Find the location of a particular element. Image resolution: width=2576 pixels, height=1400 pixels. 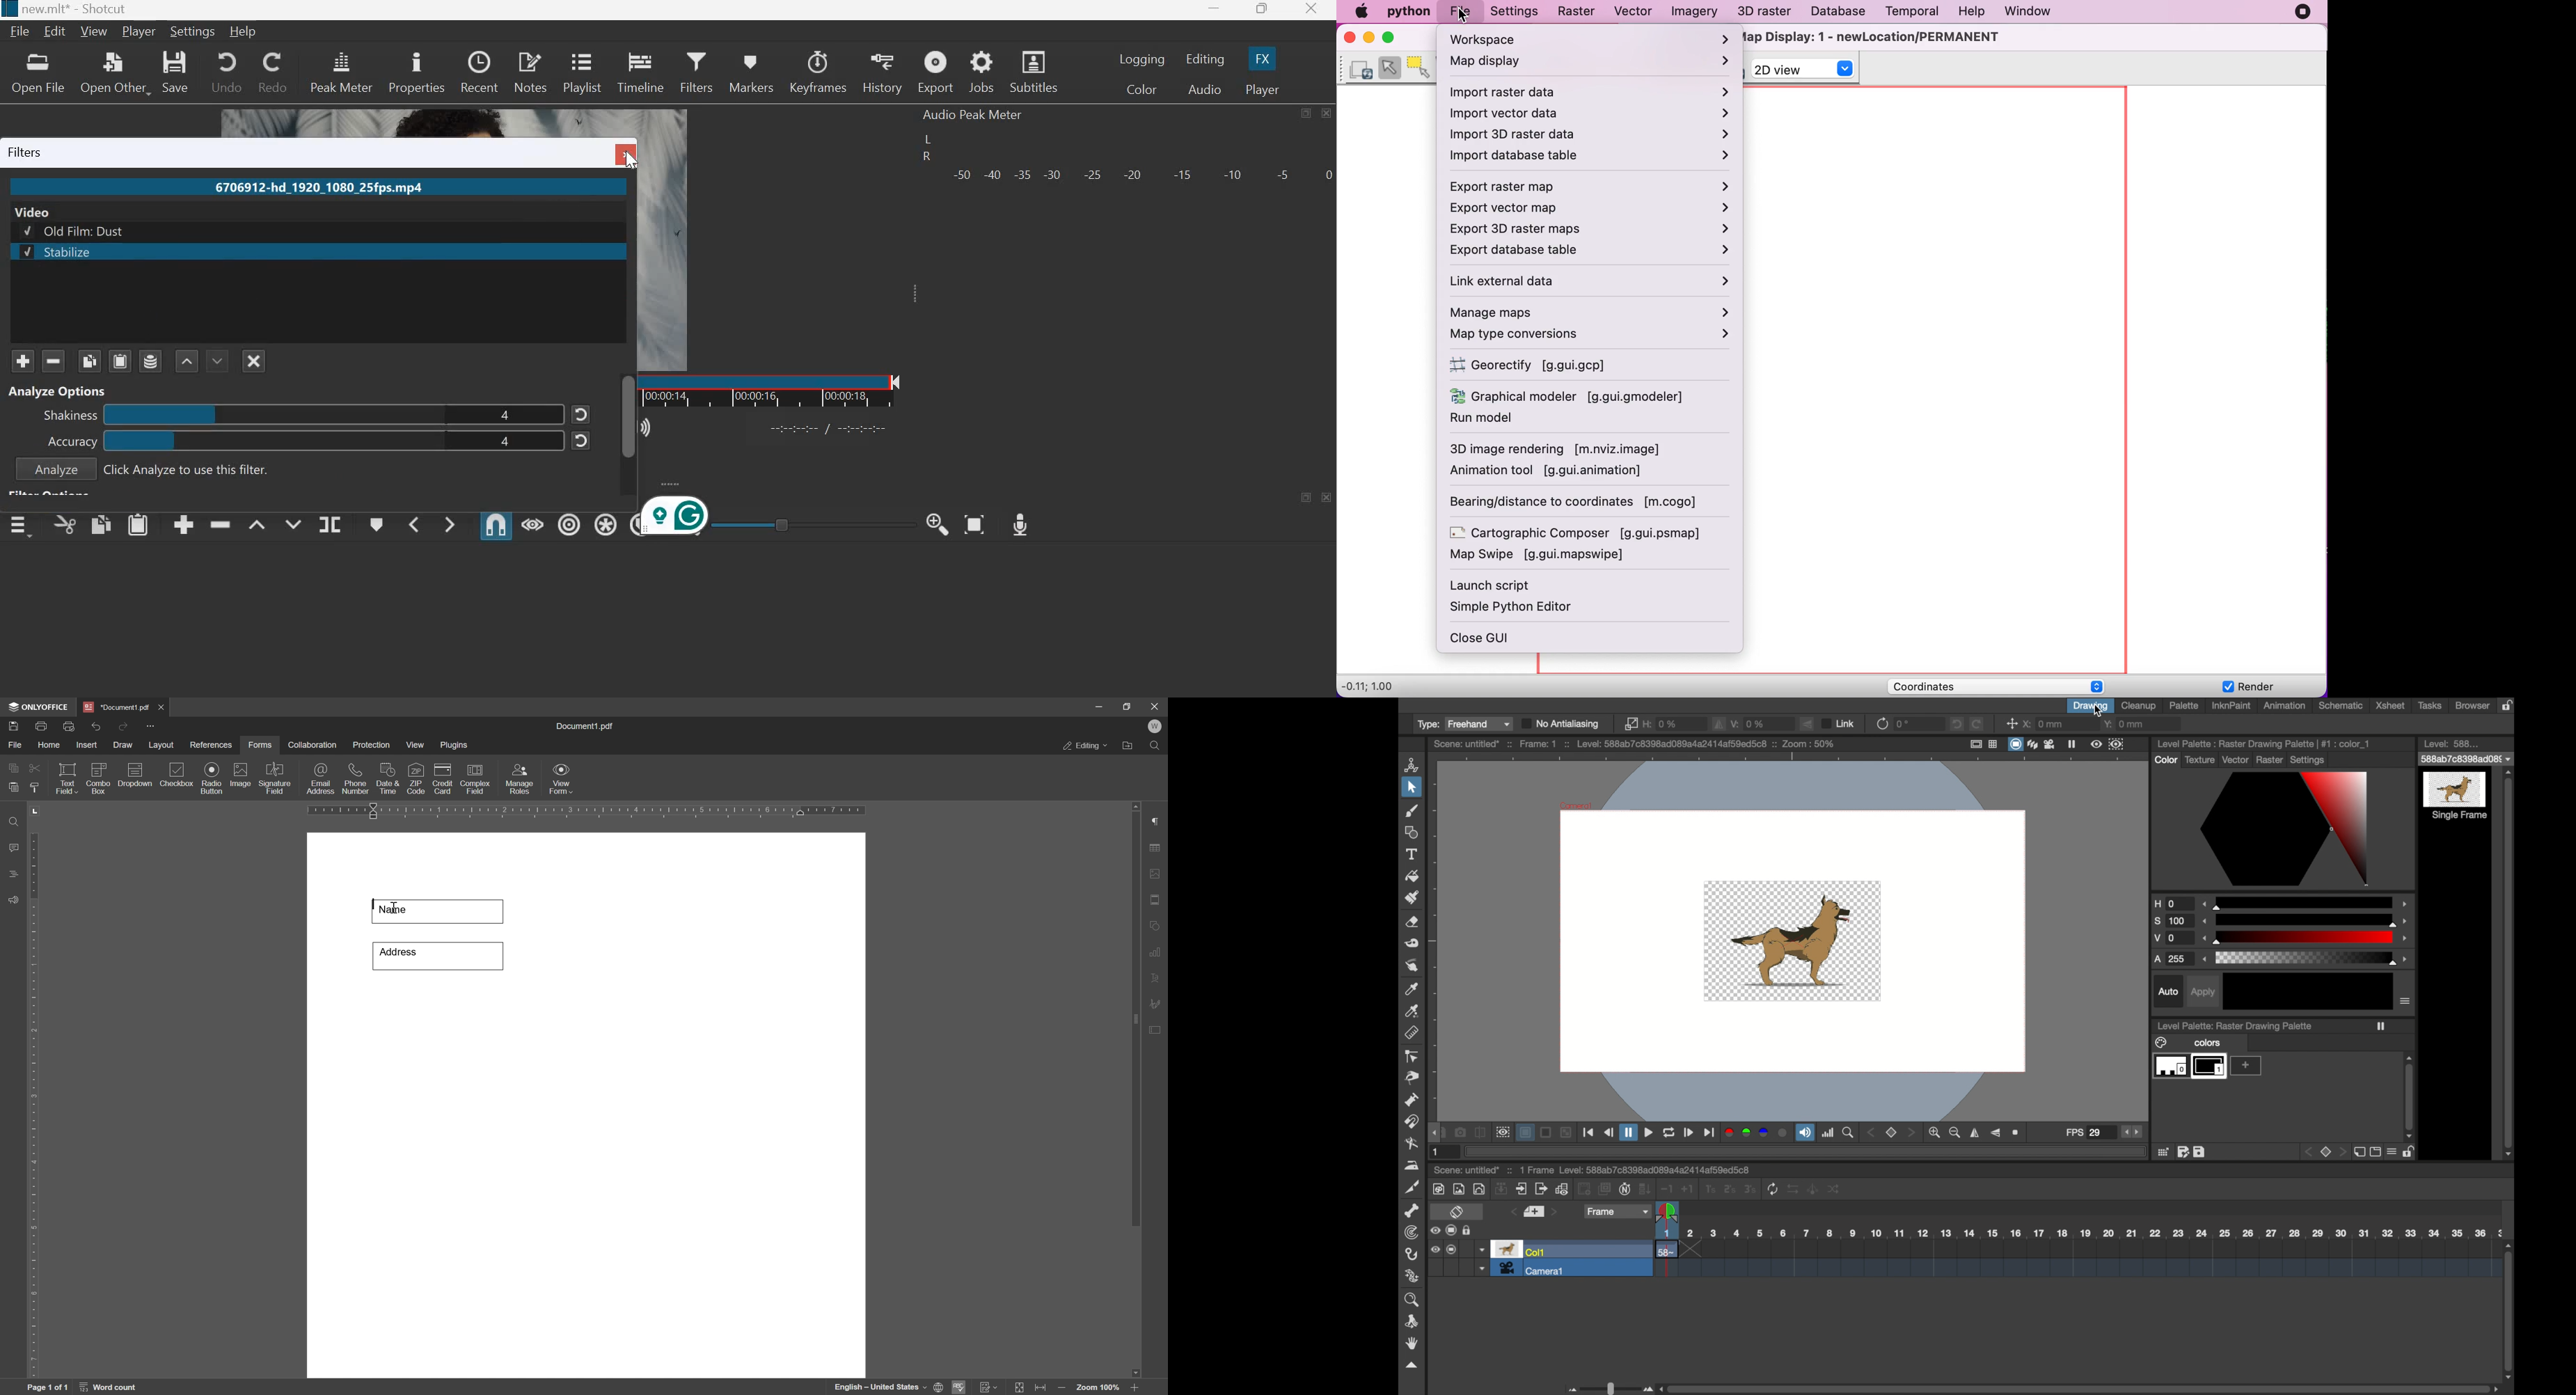

Player is located at coordinates (139, 32).